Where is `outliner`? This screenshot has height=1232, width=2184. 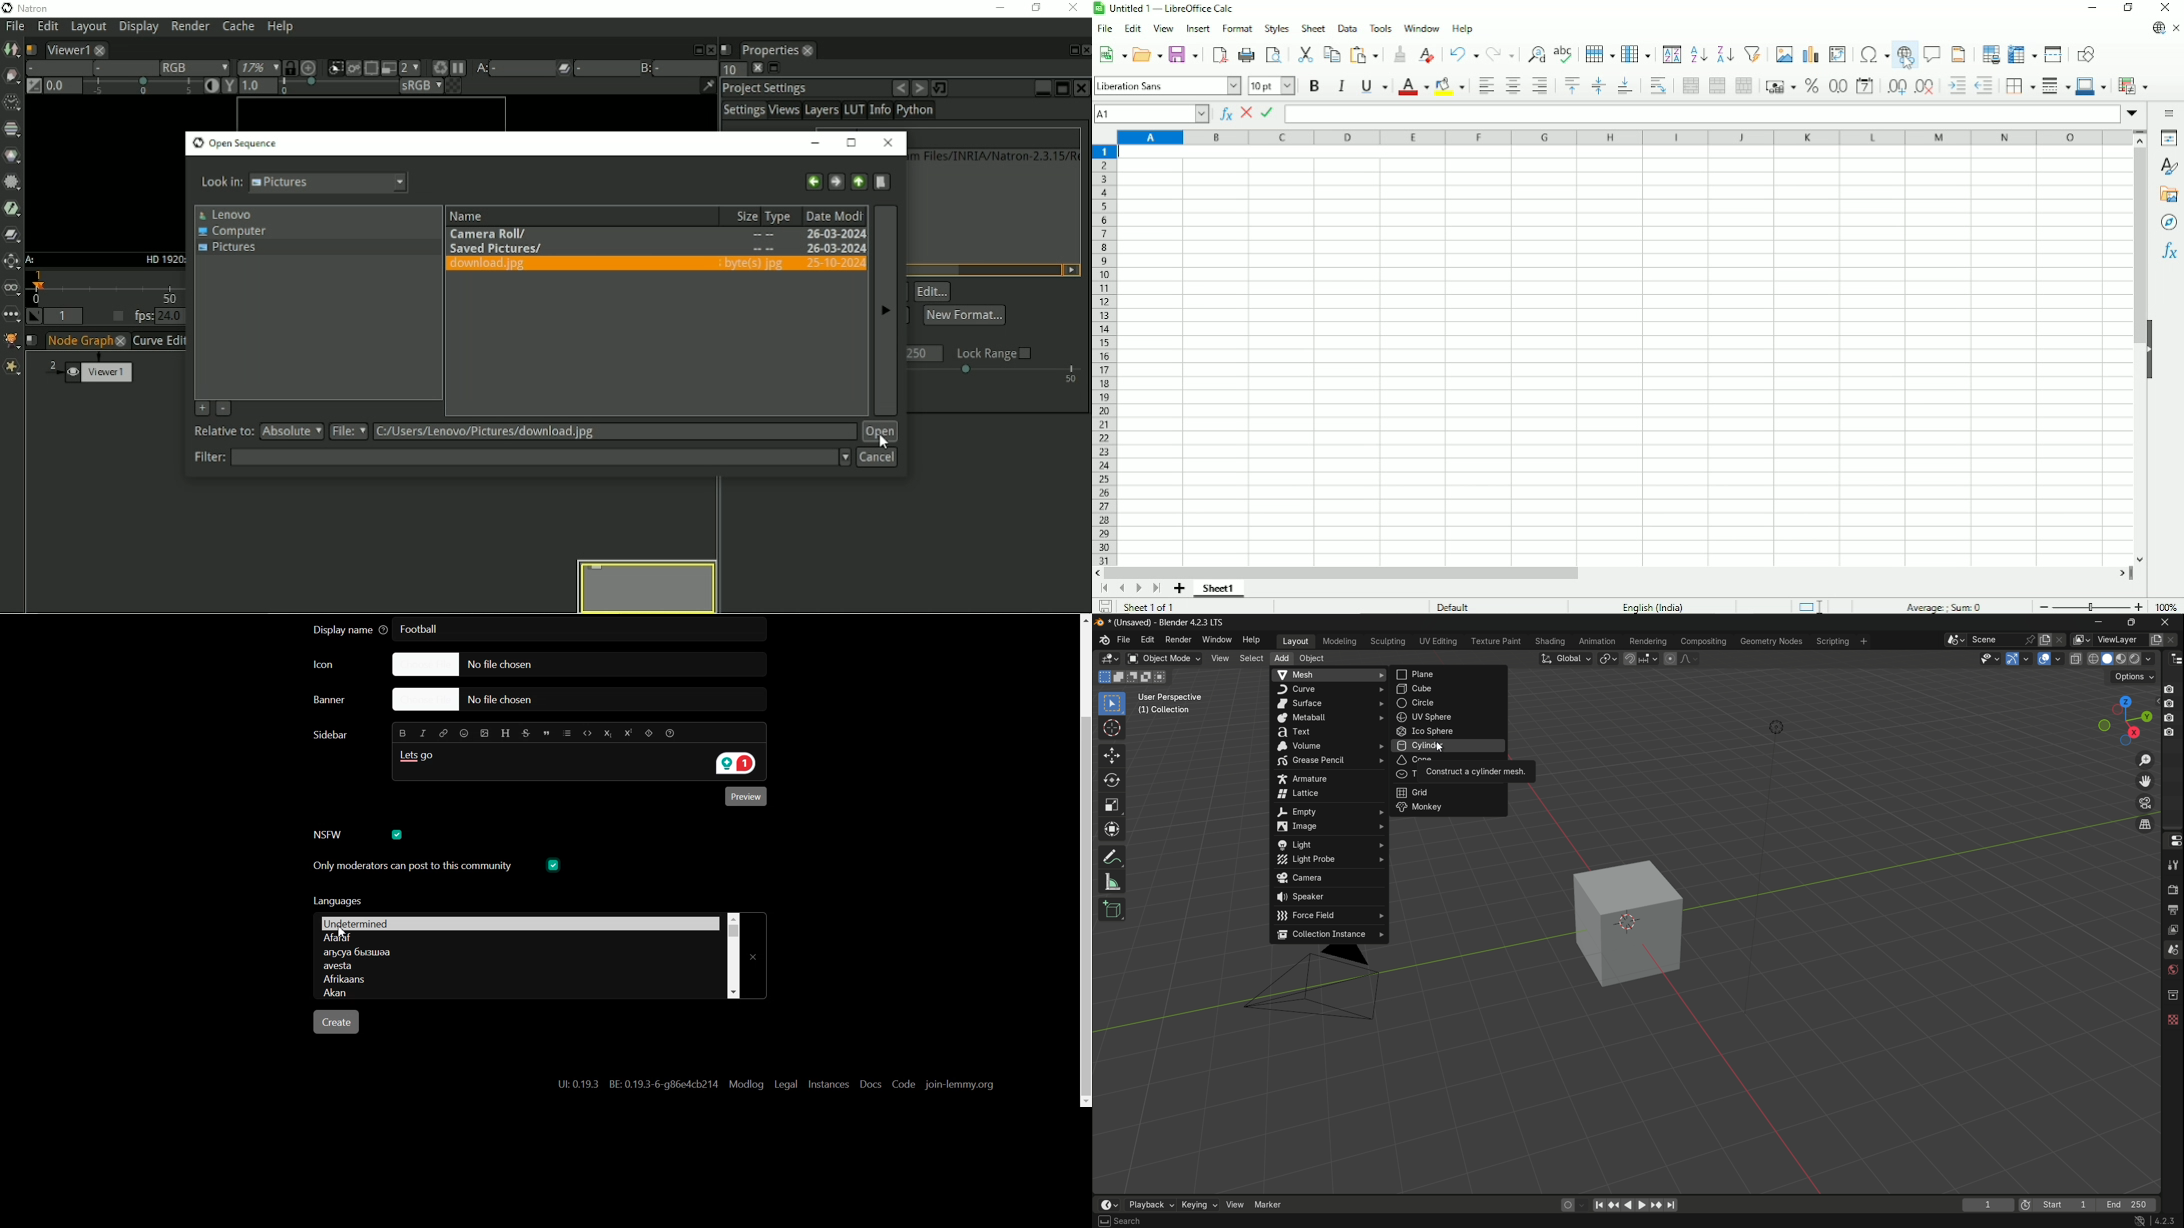 outliner is located at coordinates (2174, 659).